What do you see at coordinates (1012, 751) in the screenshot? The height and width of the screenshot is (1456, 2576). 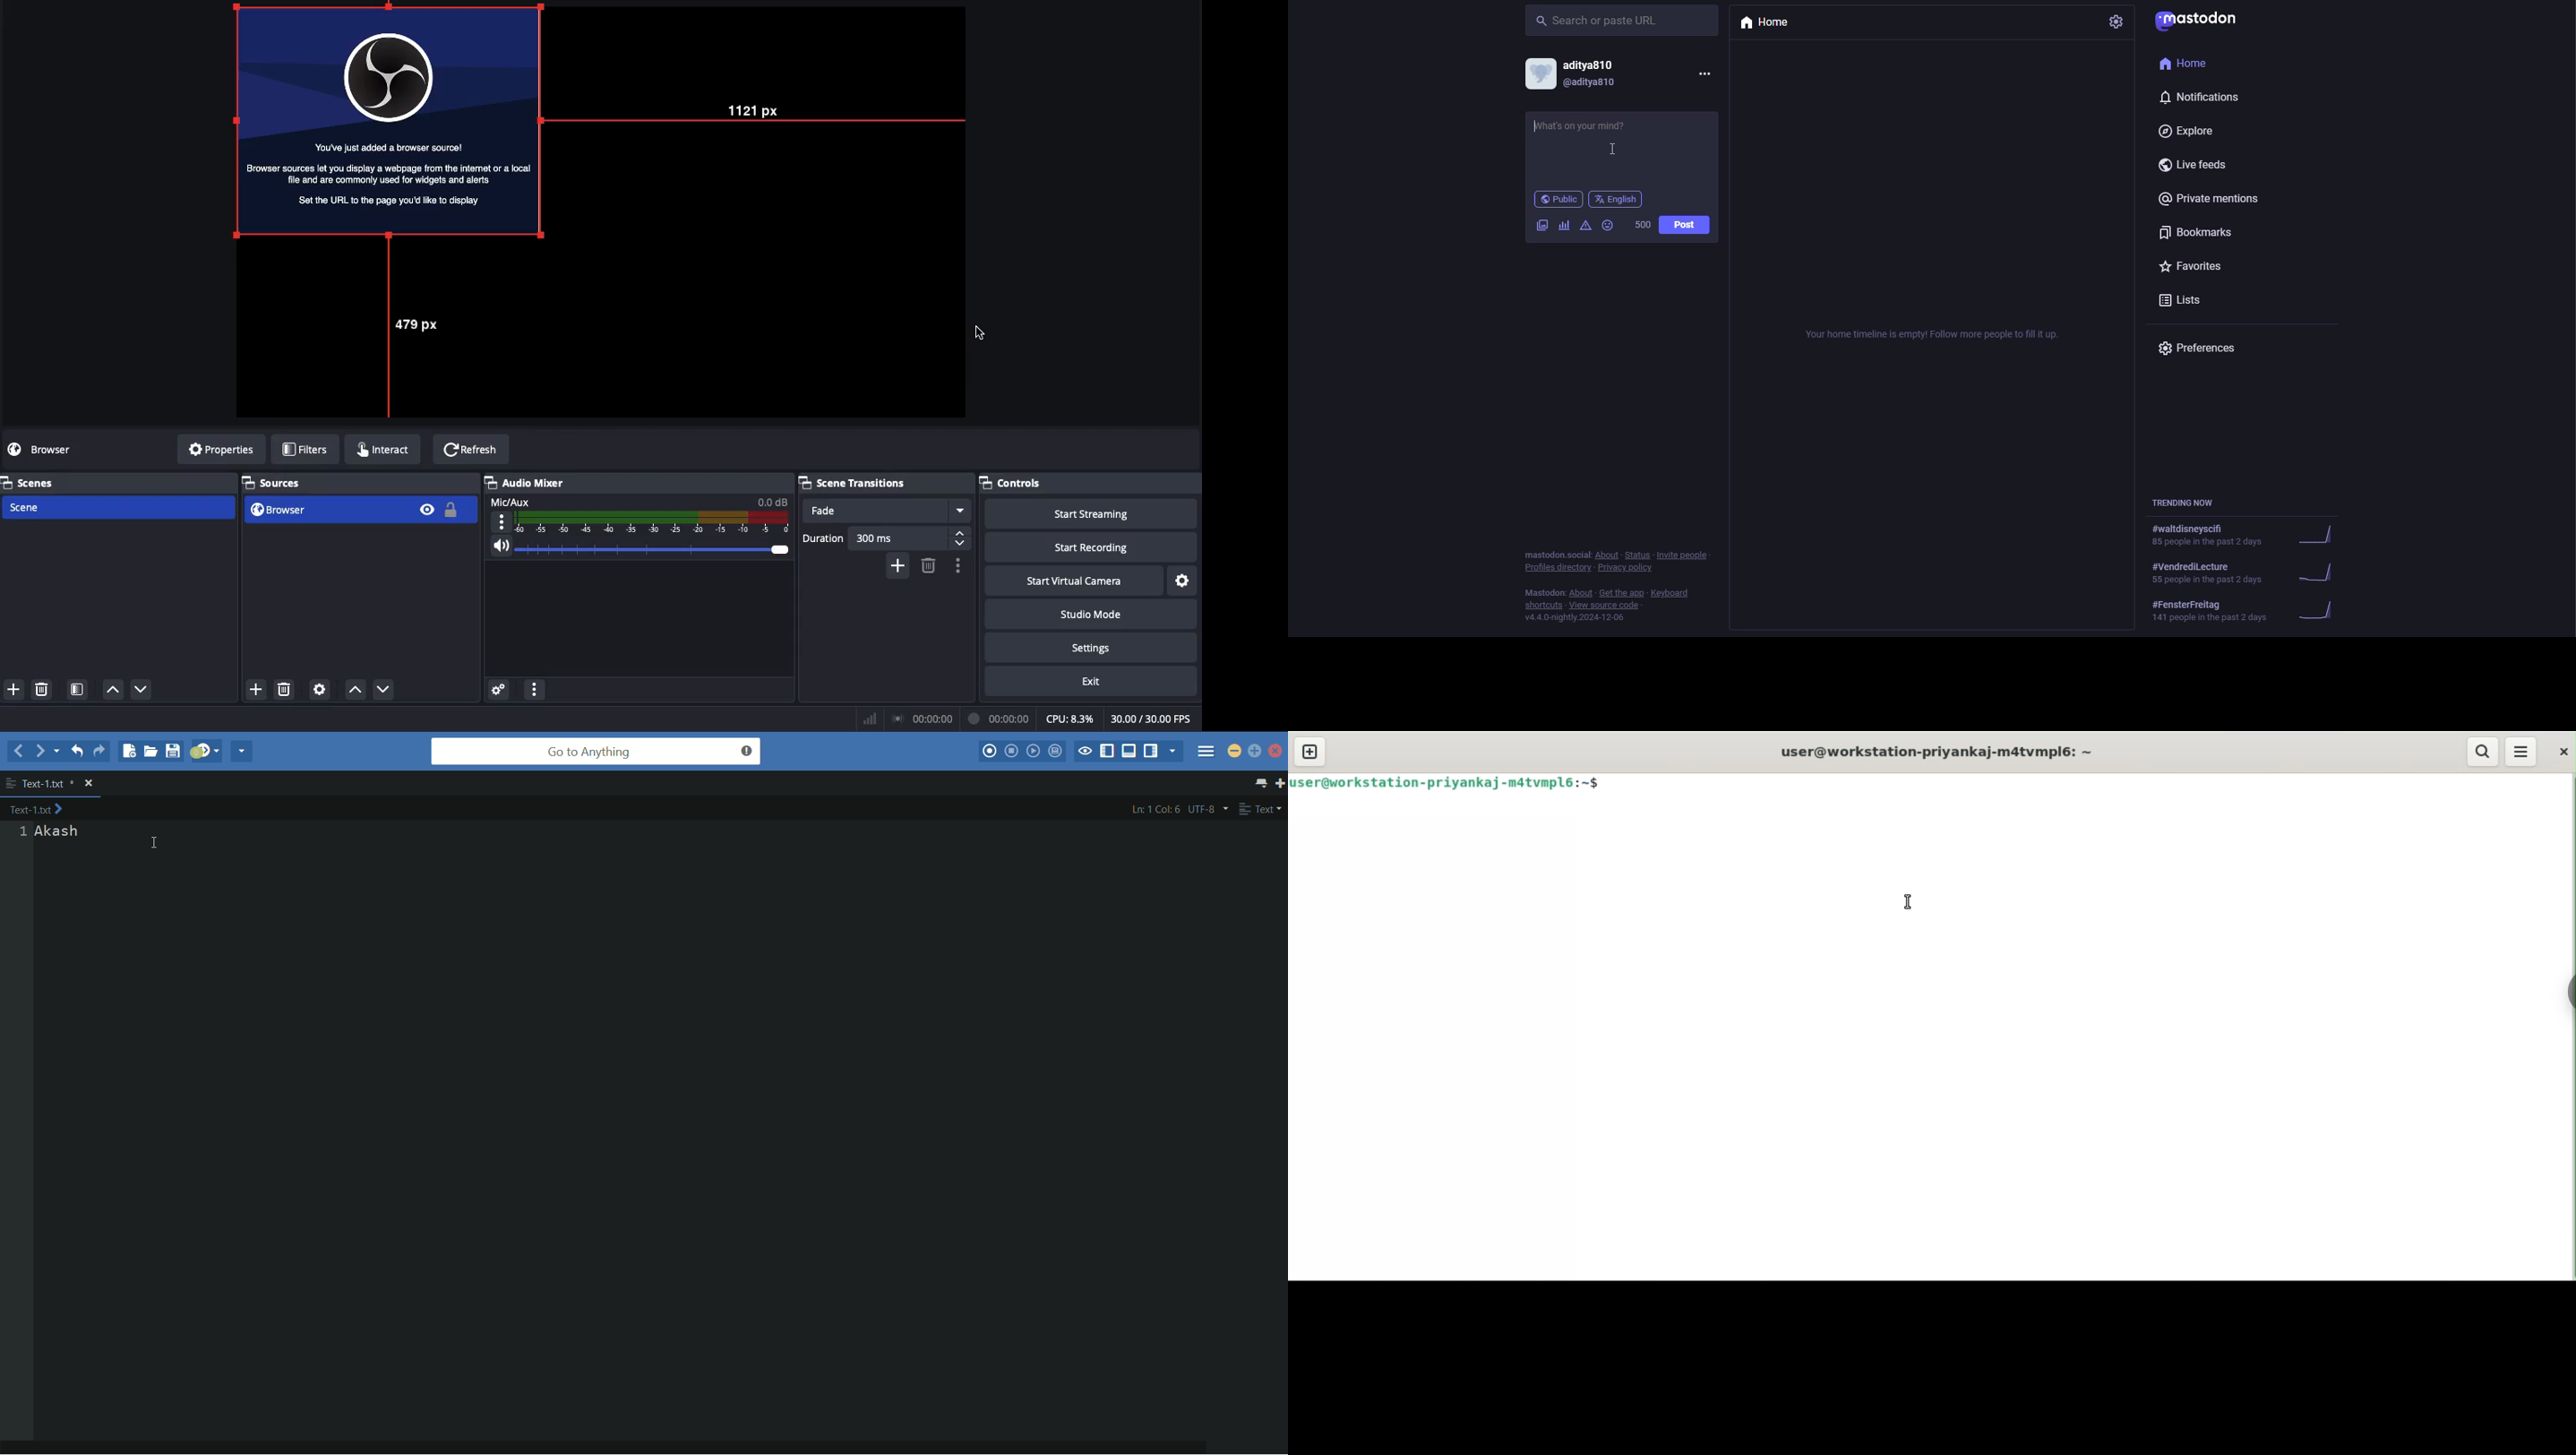 I see `stop macro` at bounding box center [1012, 751].